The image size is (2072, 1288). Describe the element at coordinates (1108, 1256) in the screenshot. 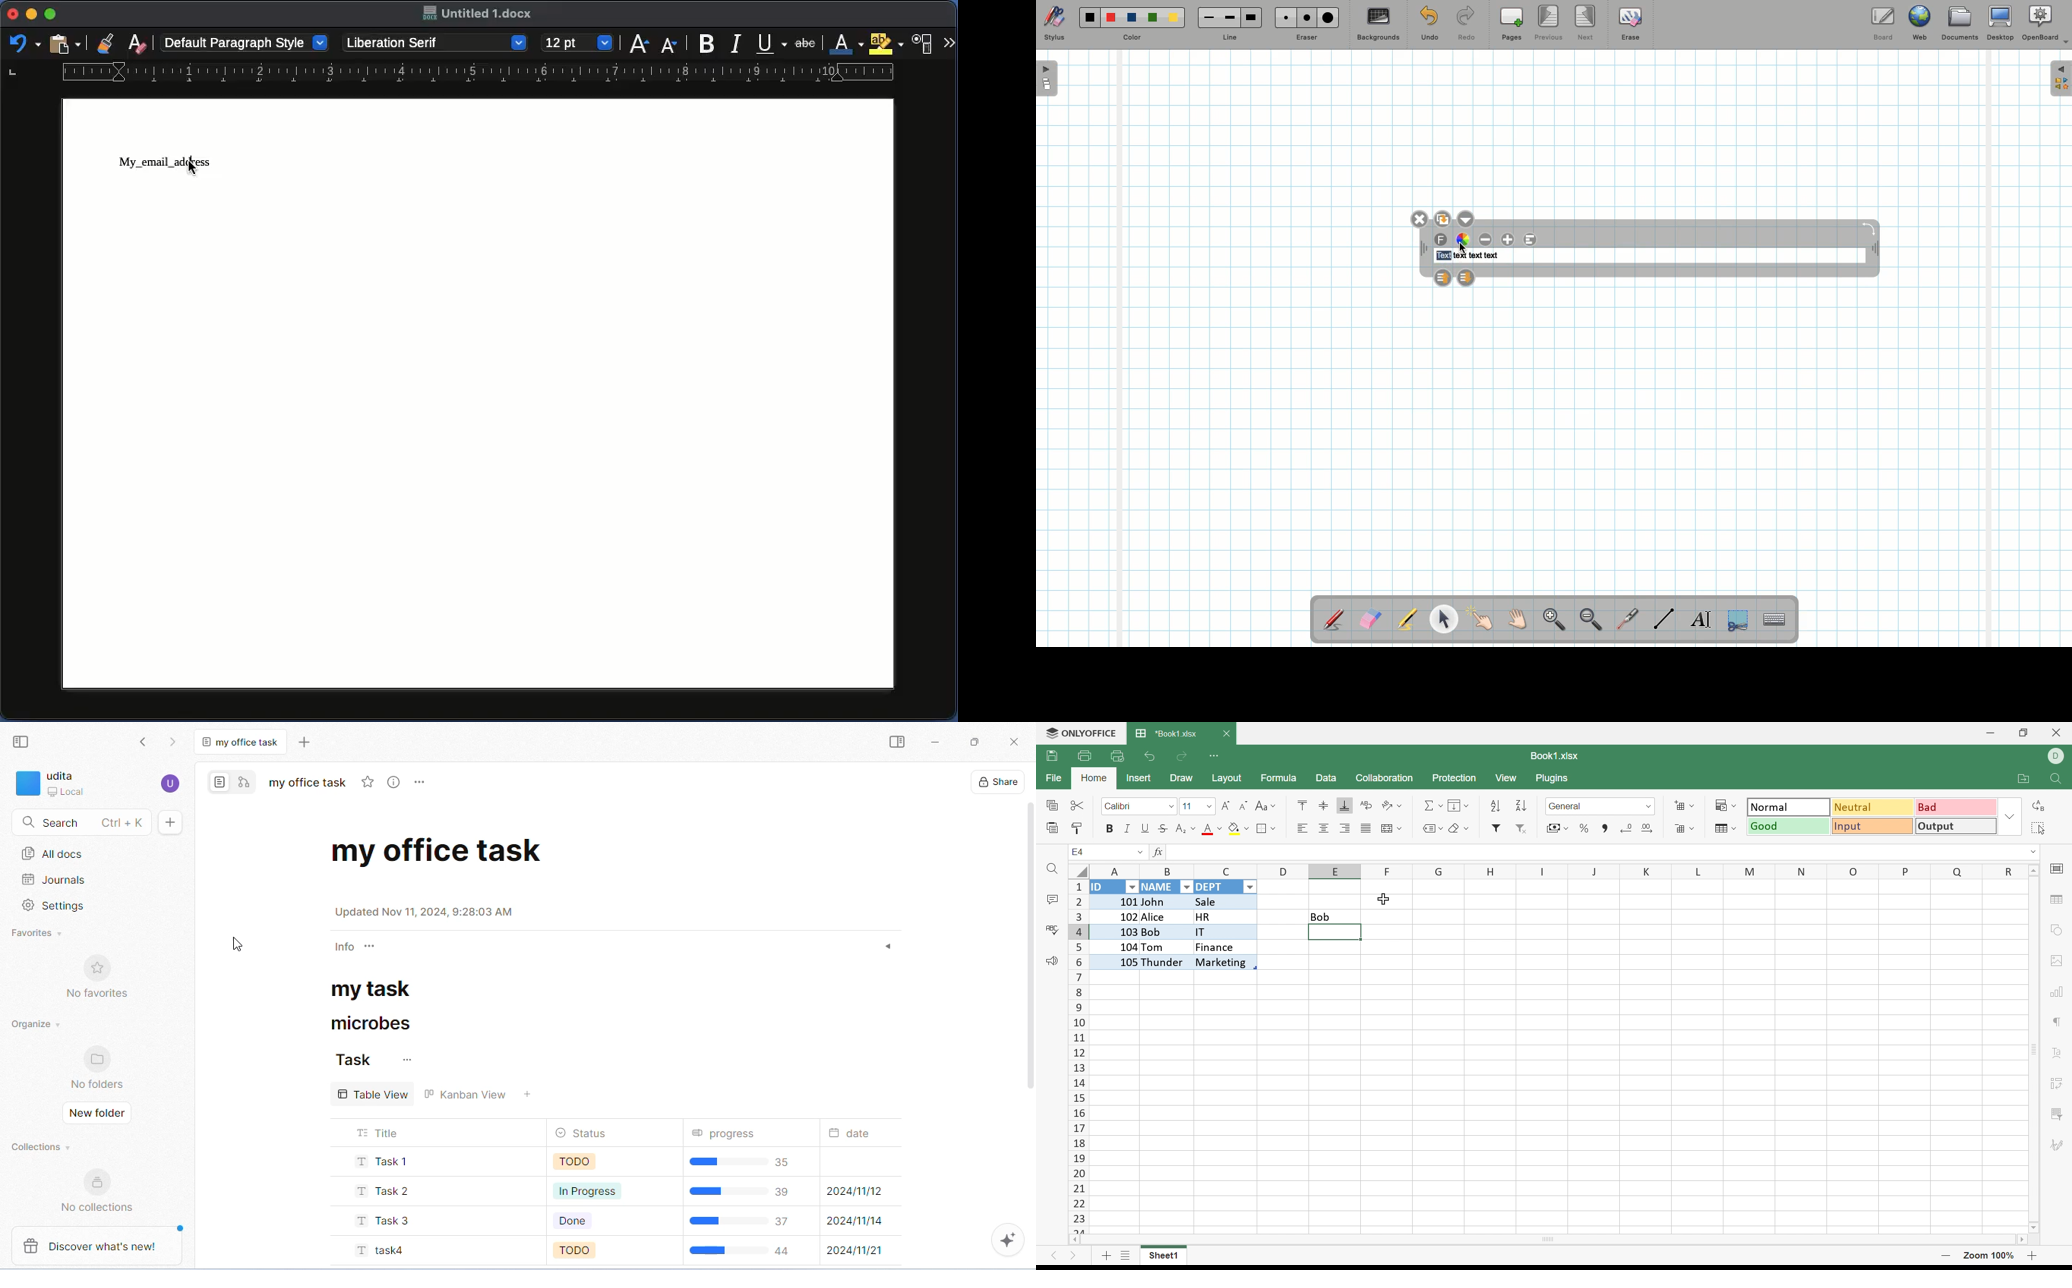

I see `Add sheet` at that location.